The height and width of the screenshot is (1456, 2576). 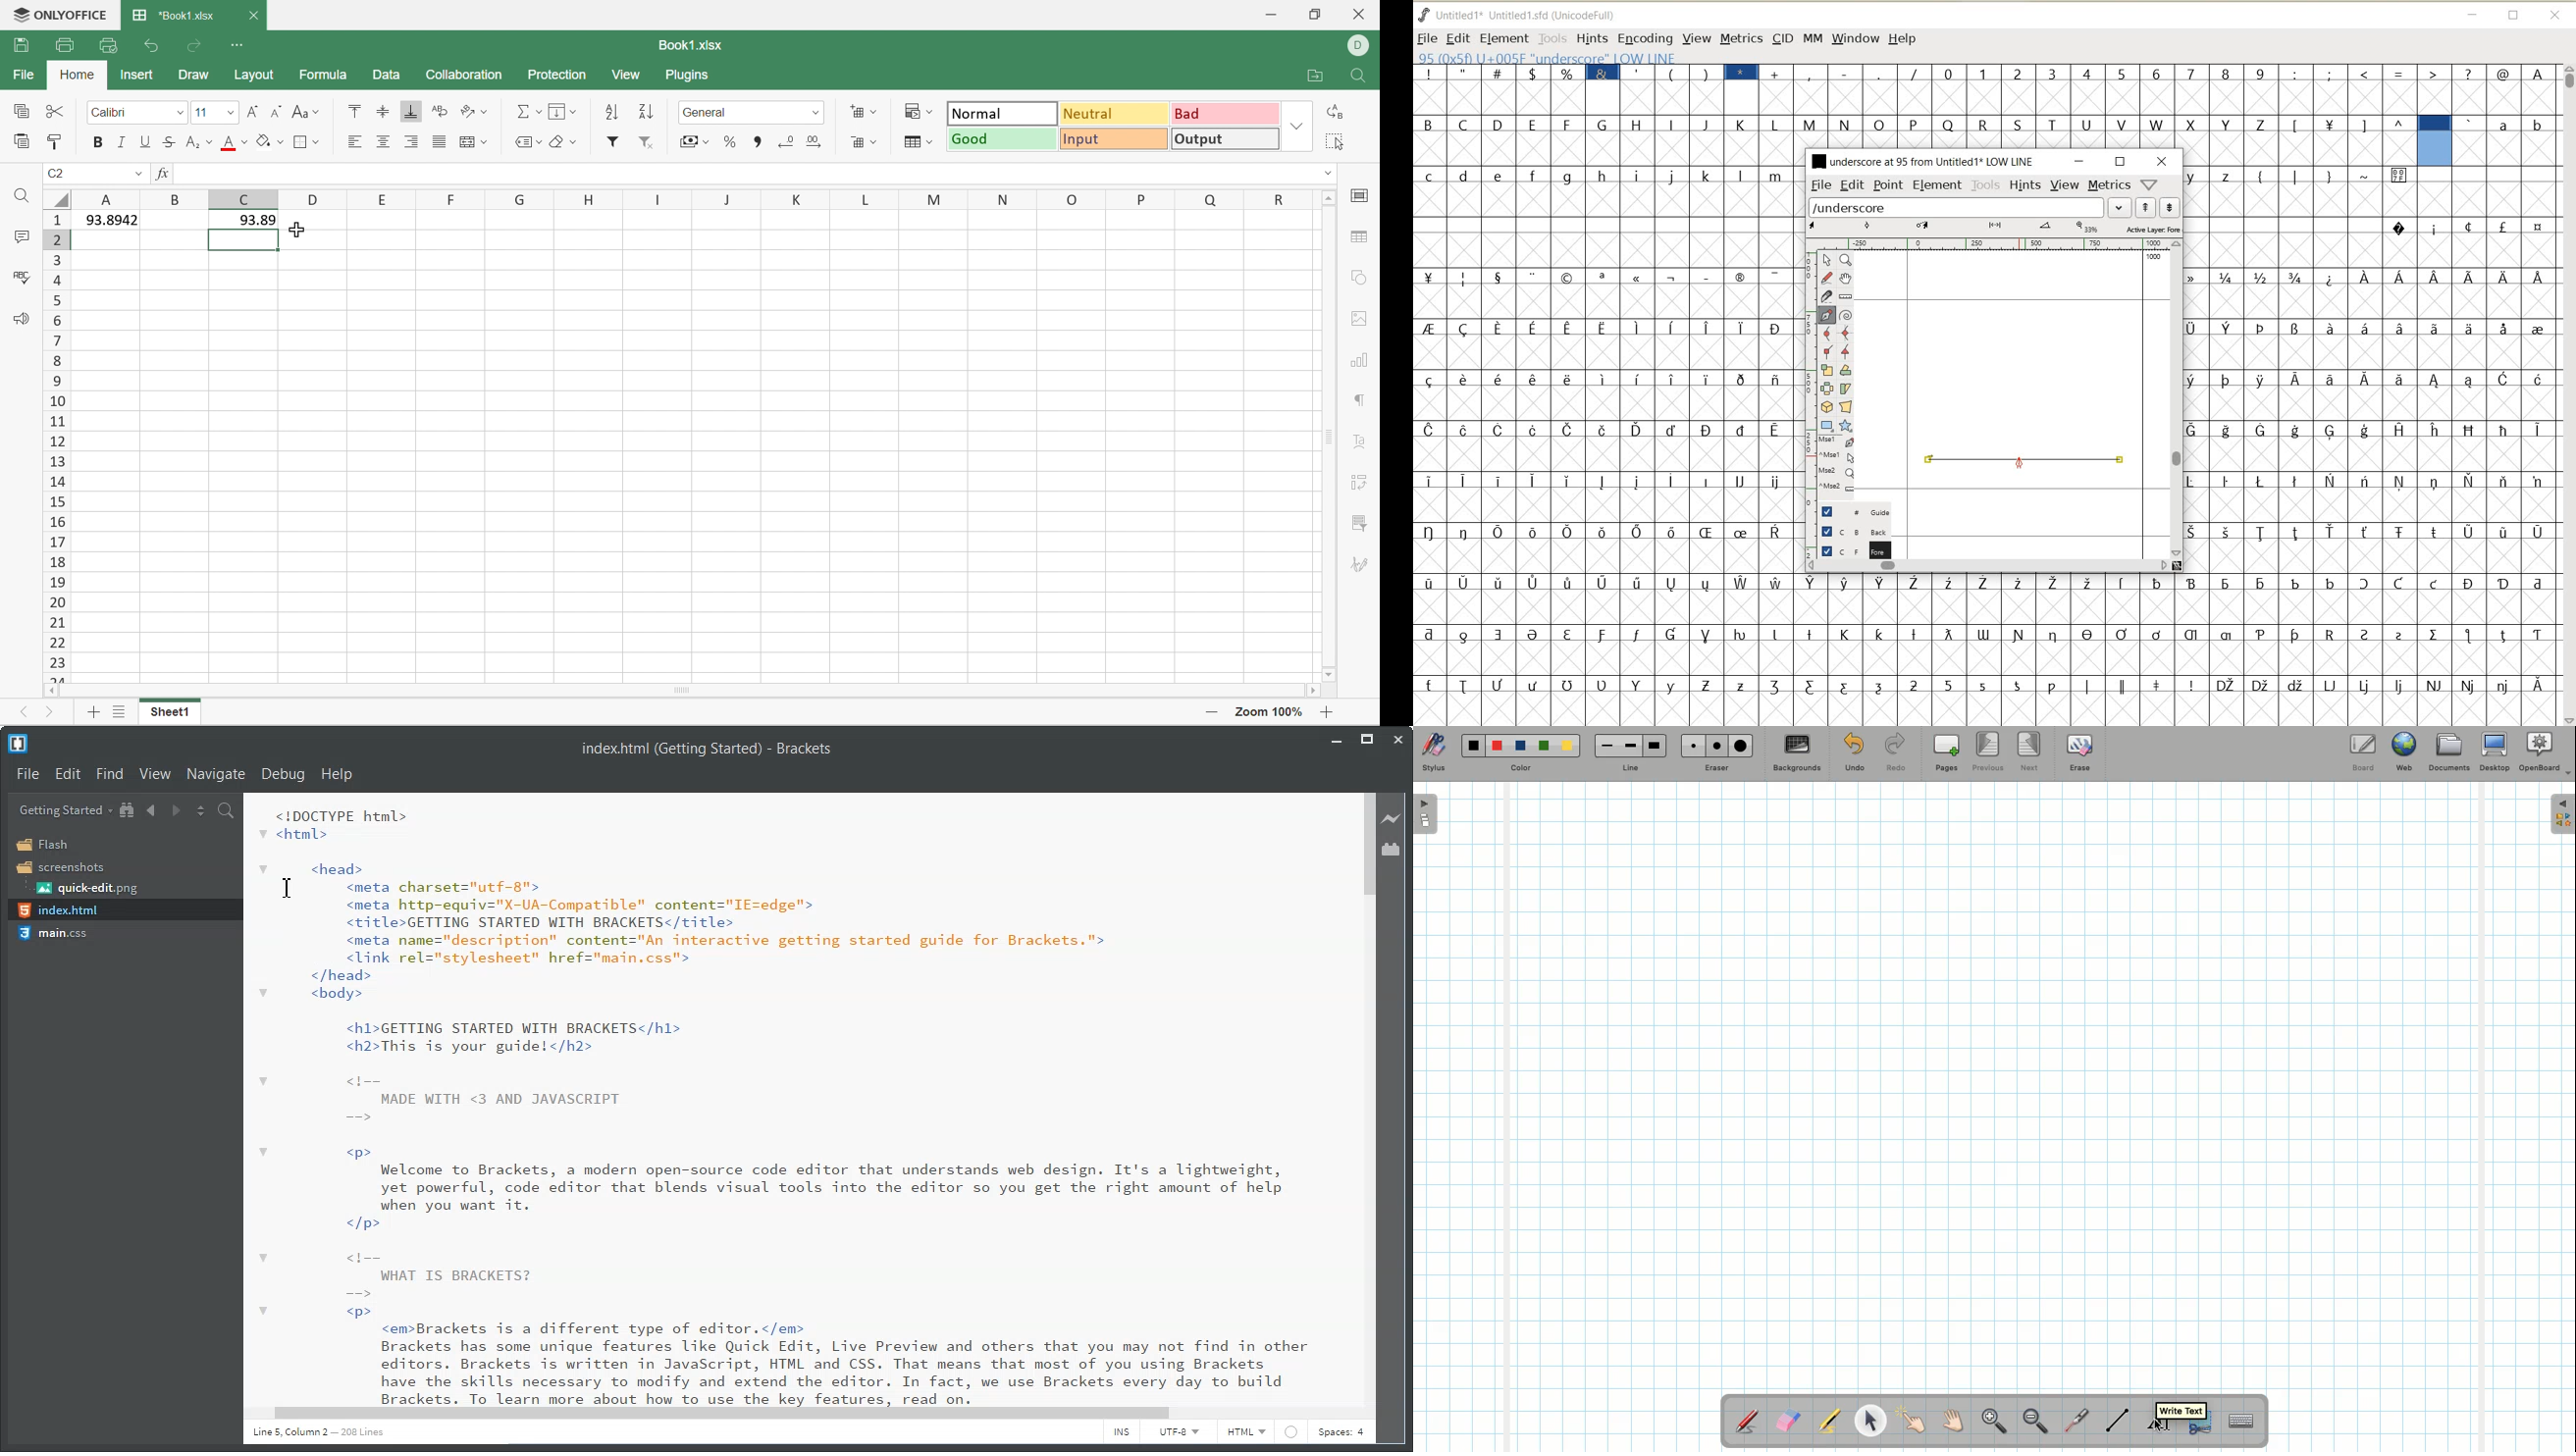 What do you see at coordinates (1269, 14) in the screenshot?
I see `Minimize` at bounding box center [1269, 14].